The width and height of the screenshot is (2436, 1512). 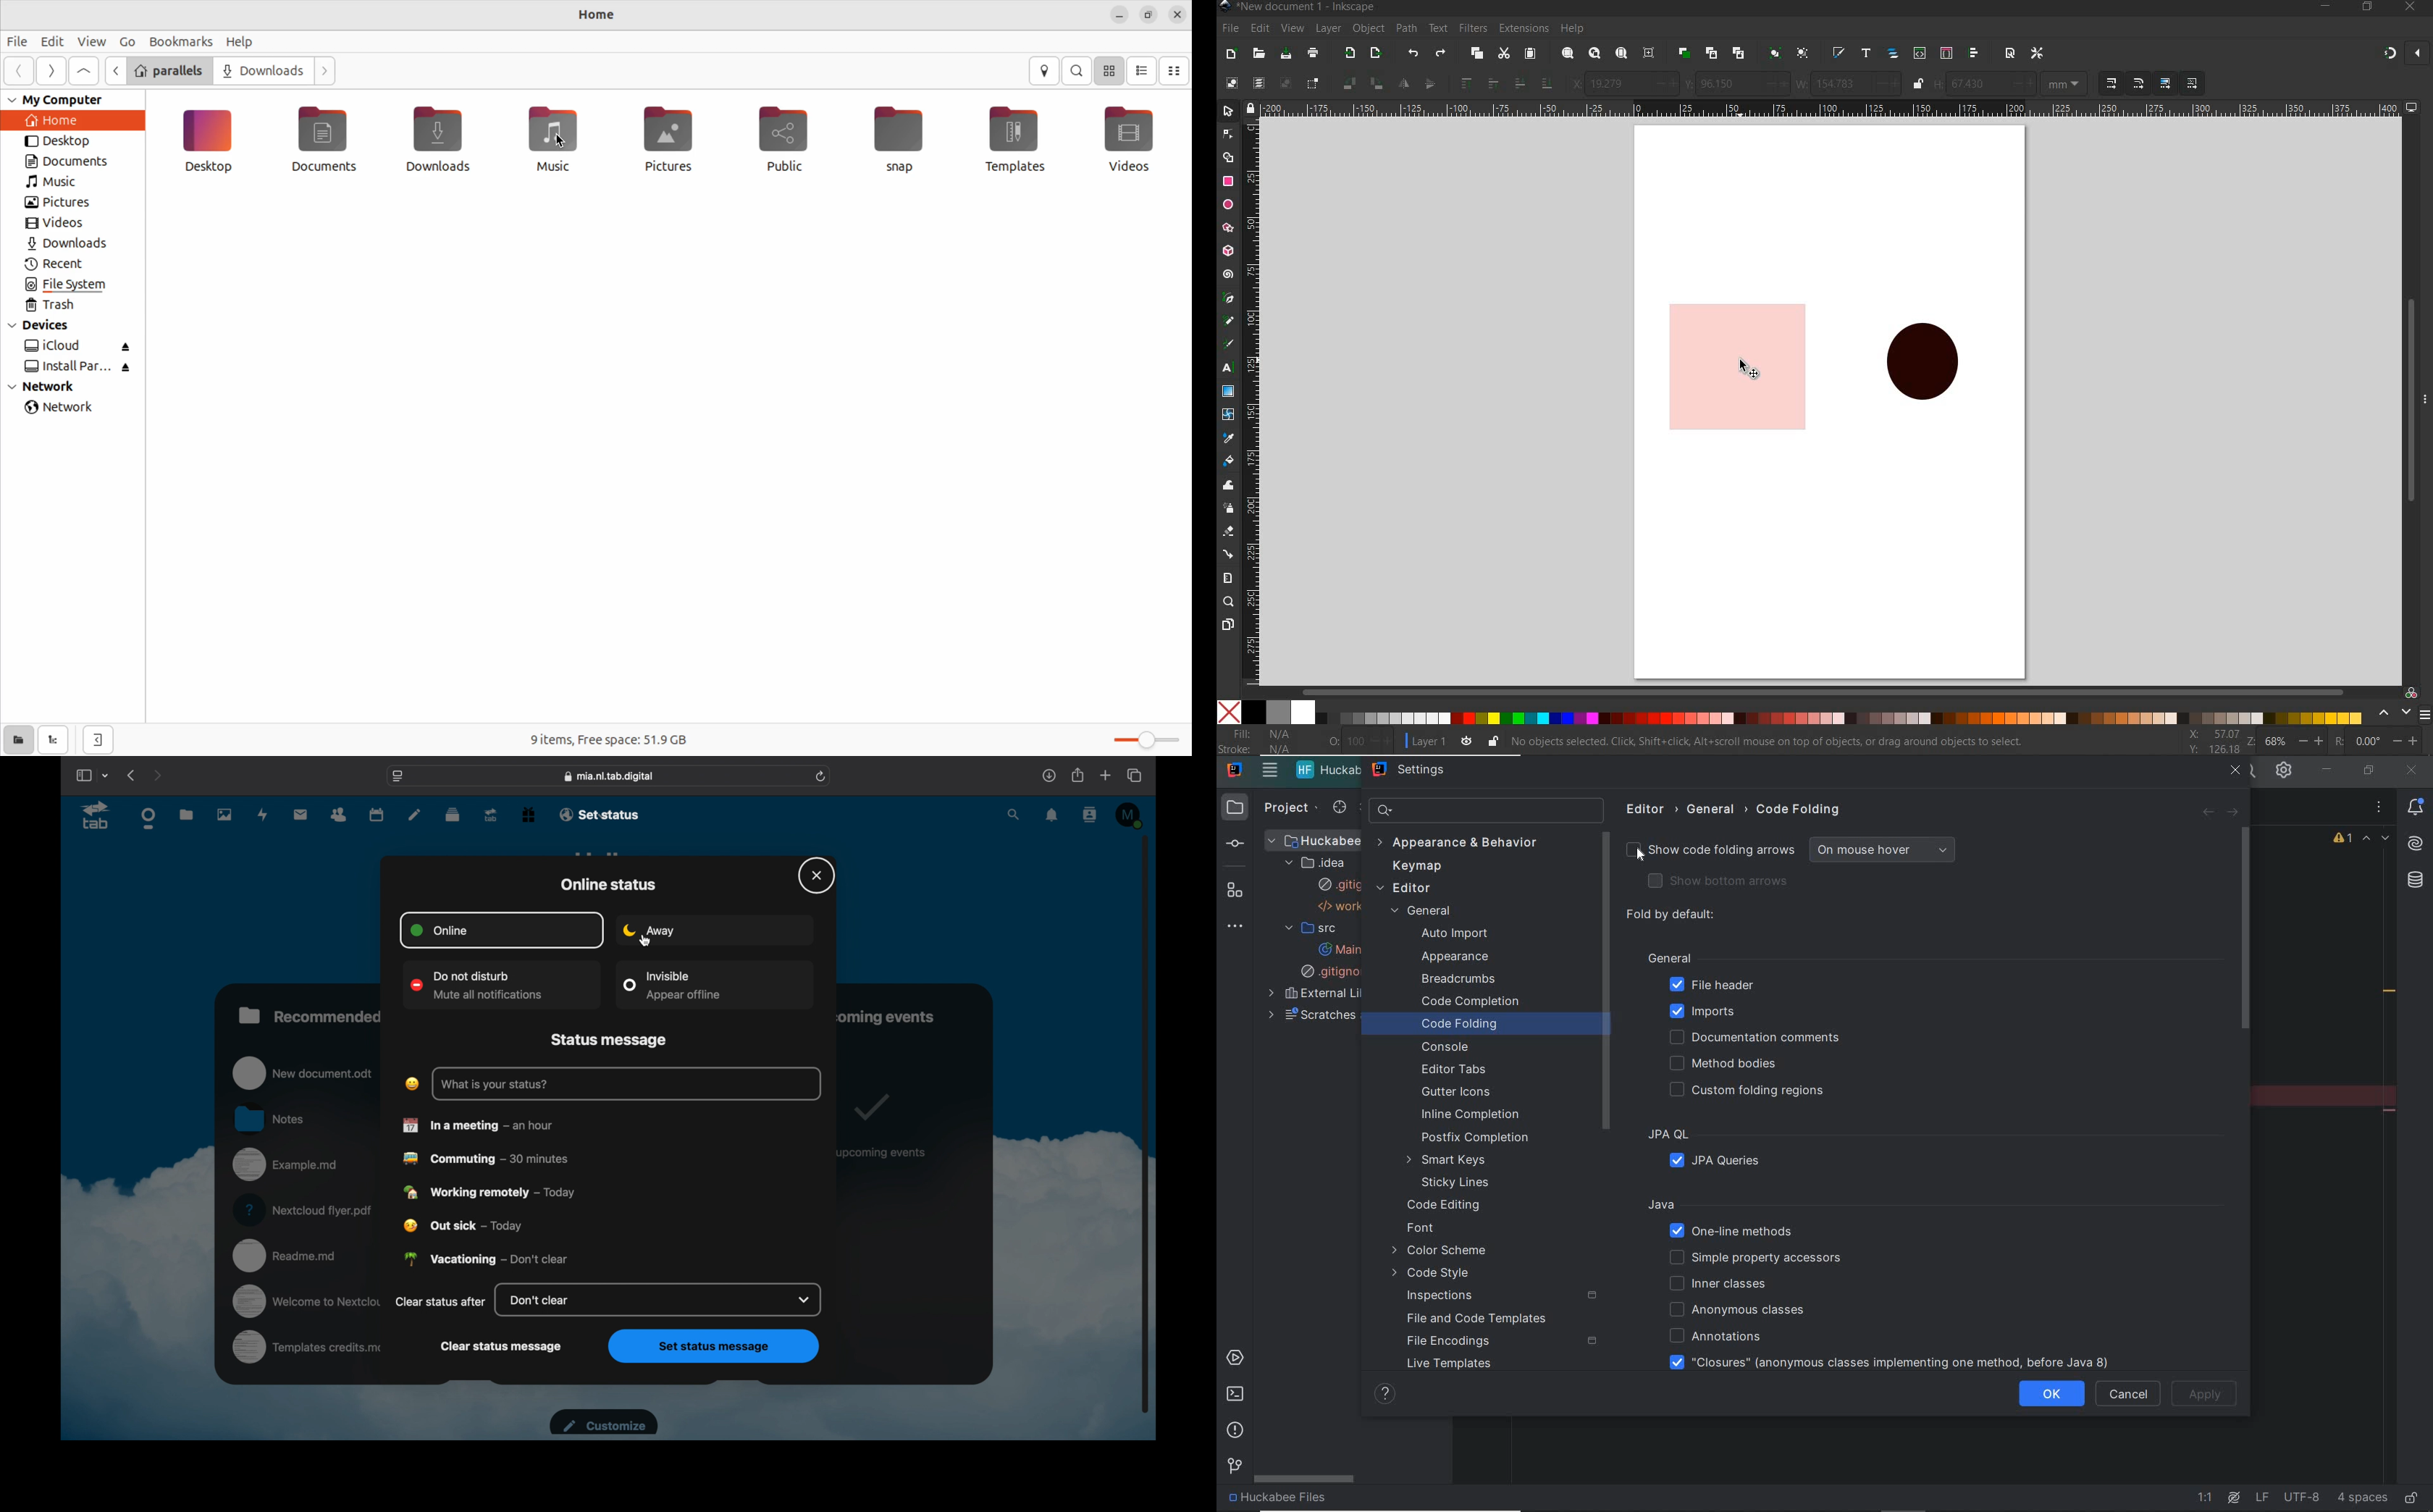 I want to click on select tool, so click(x=1229, y=110).